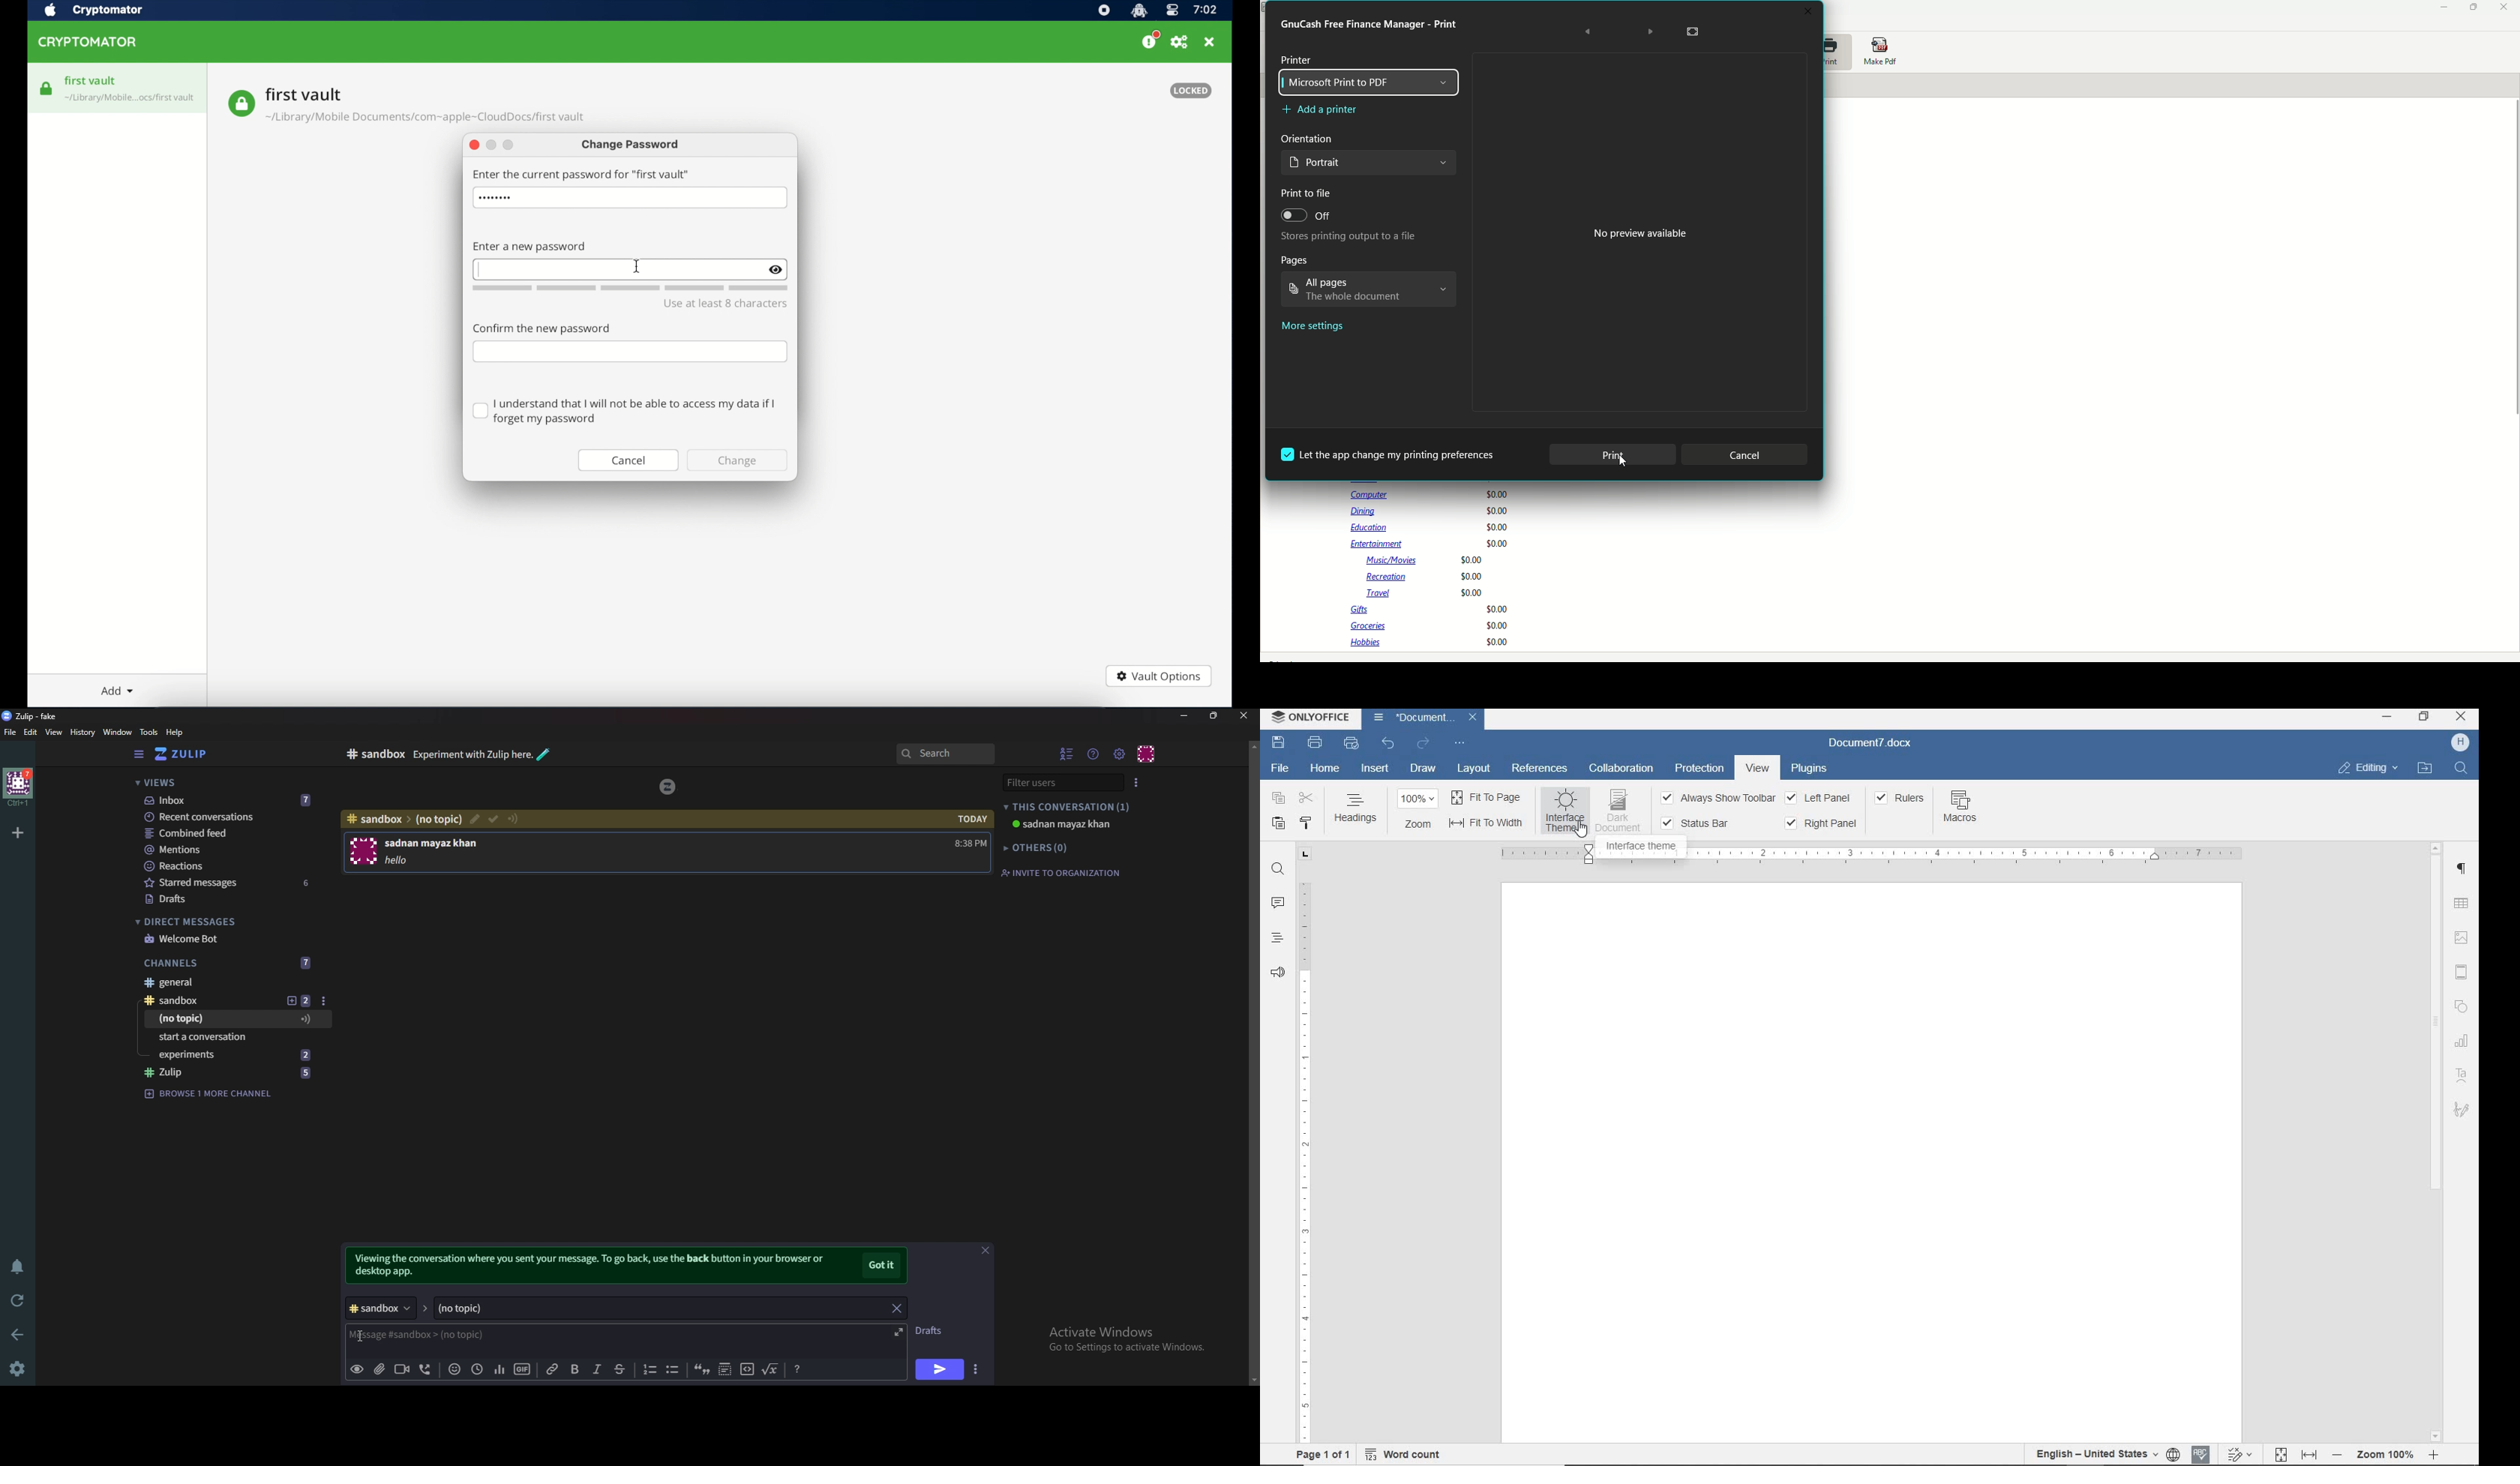 The height and width of the screenshot is (1484, 2520). I want to click on RULER, so click(1966, 852).